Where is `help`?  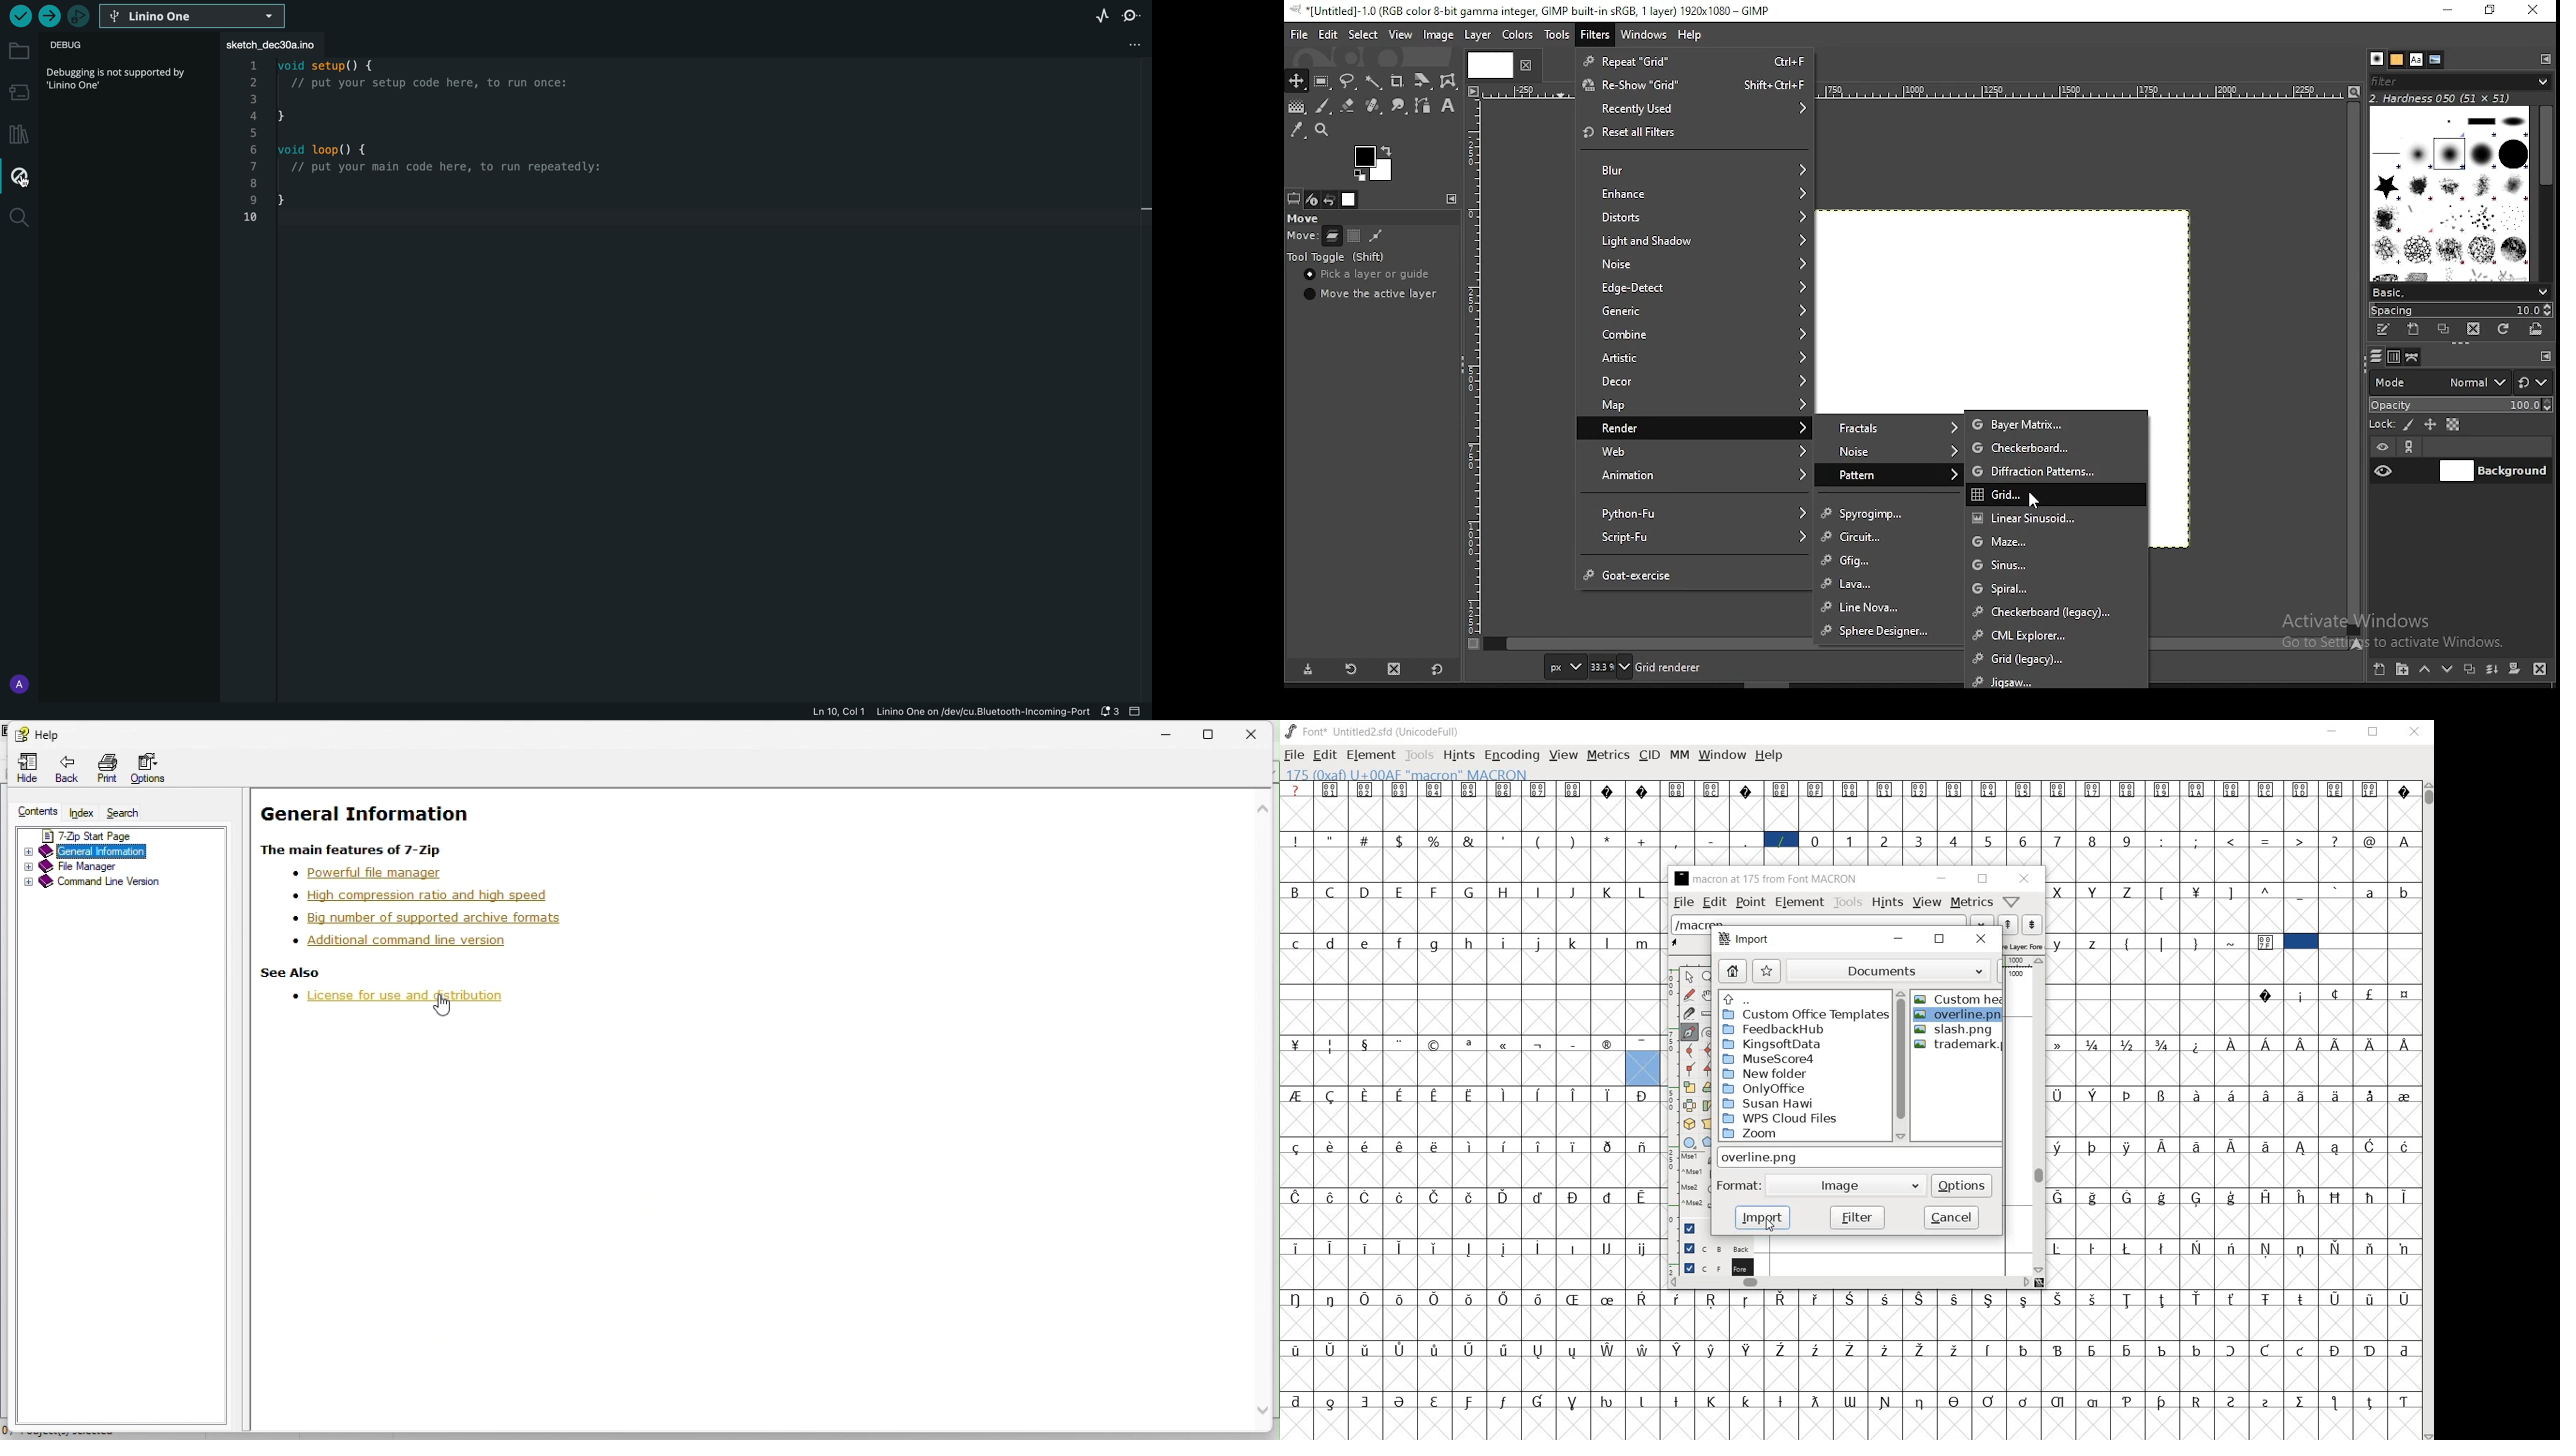
help is located at coordinates (2012, 901).